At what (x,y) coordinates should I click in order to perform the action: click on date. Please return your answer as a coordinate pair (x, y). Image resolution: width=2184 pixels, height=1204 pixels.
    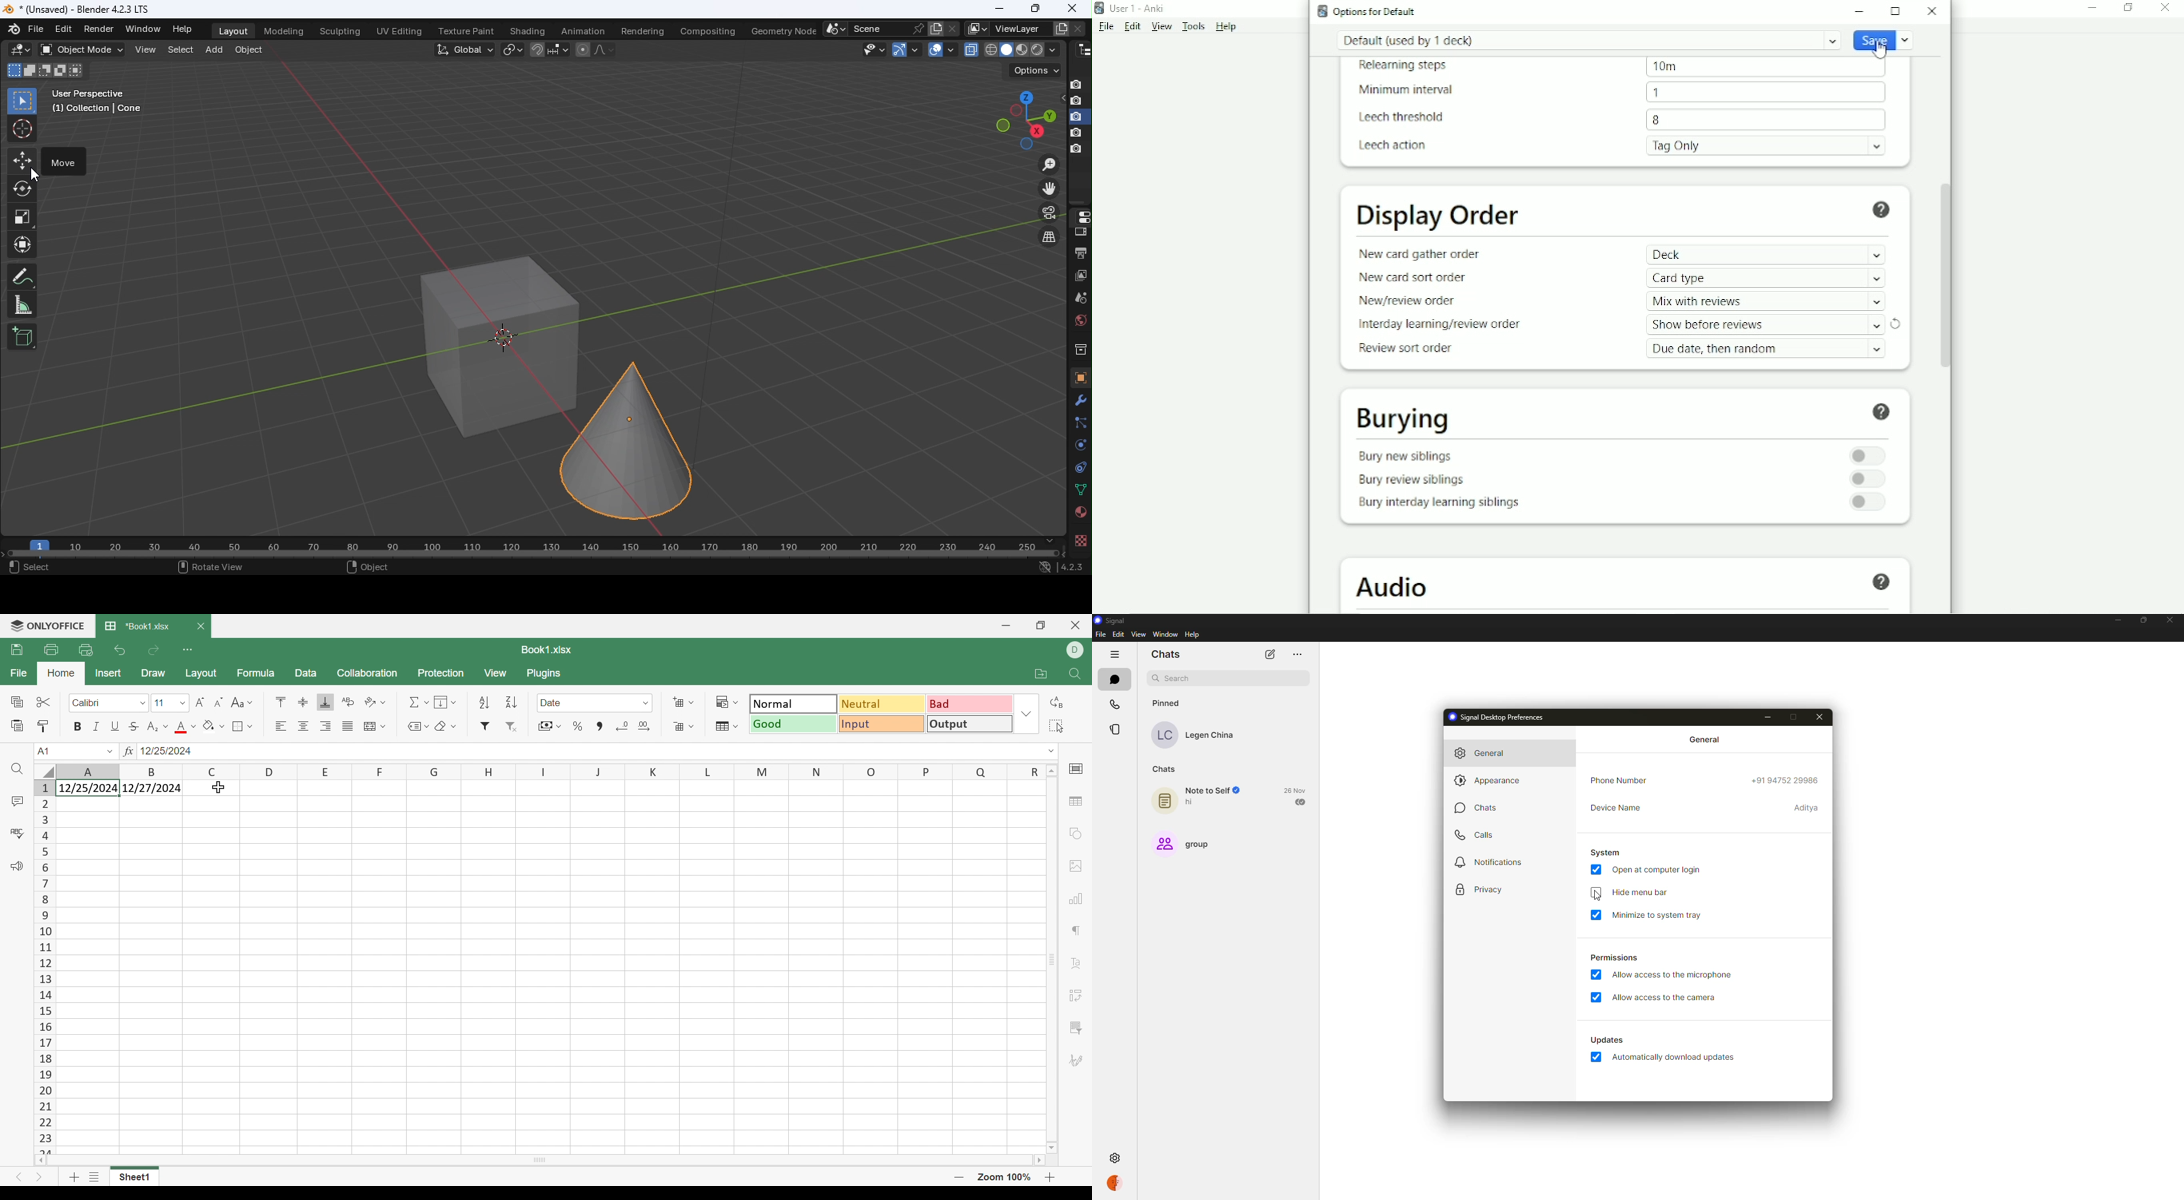
    Looking at the image, I should click on (1297, 790).